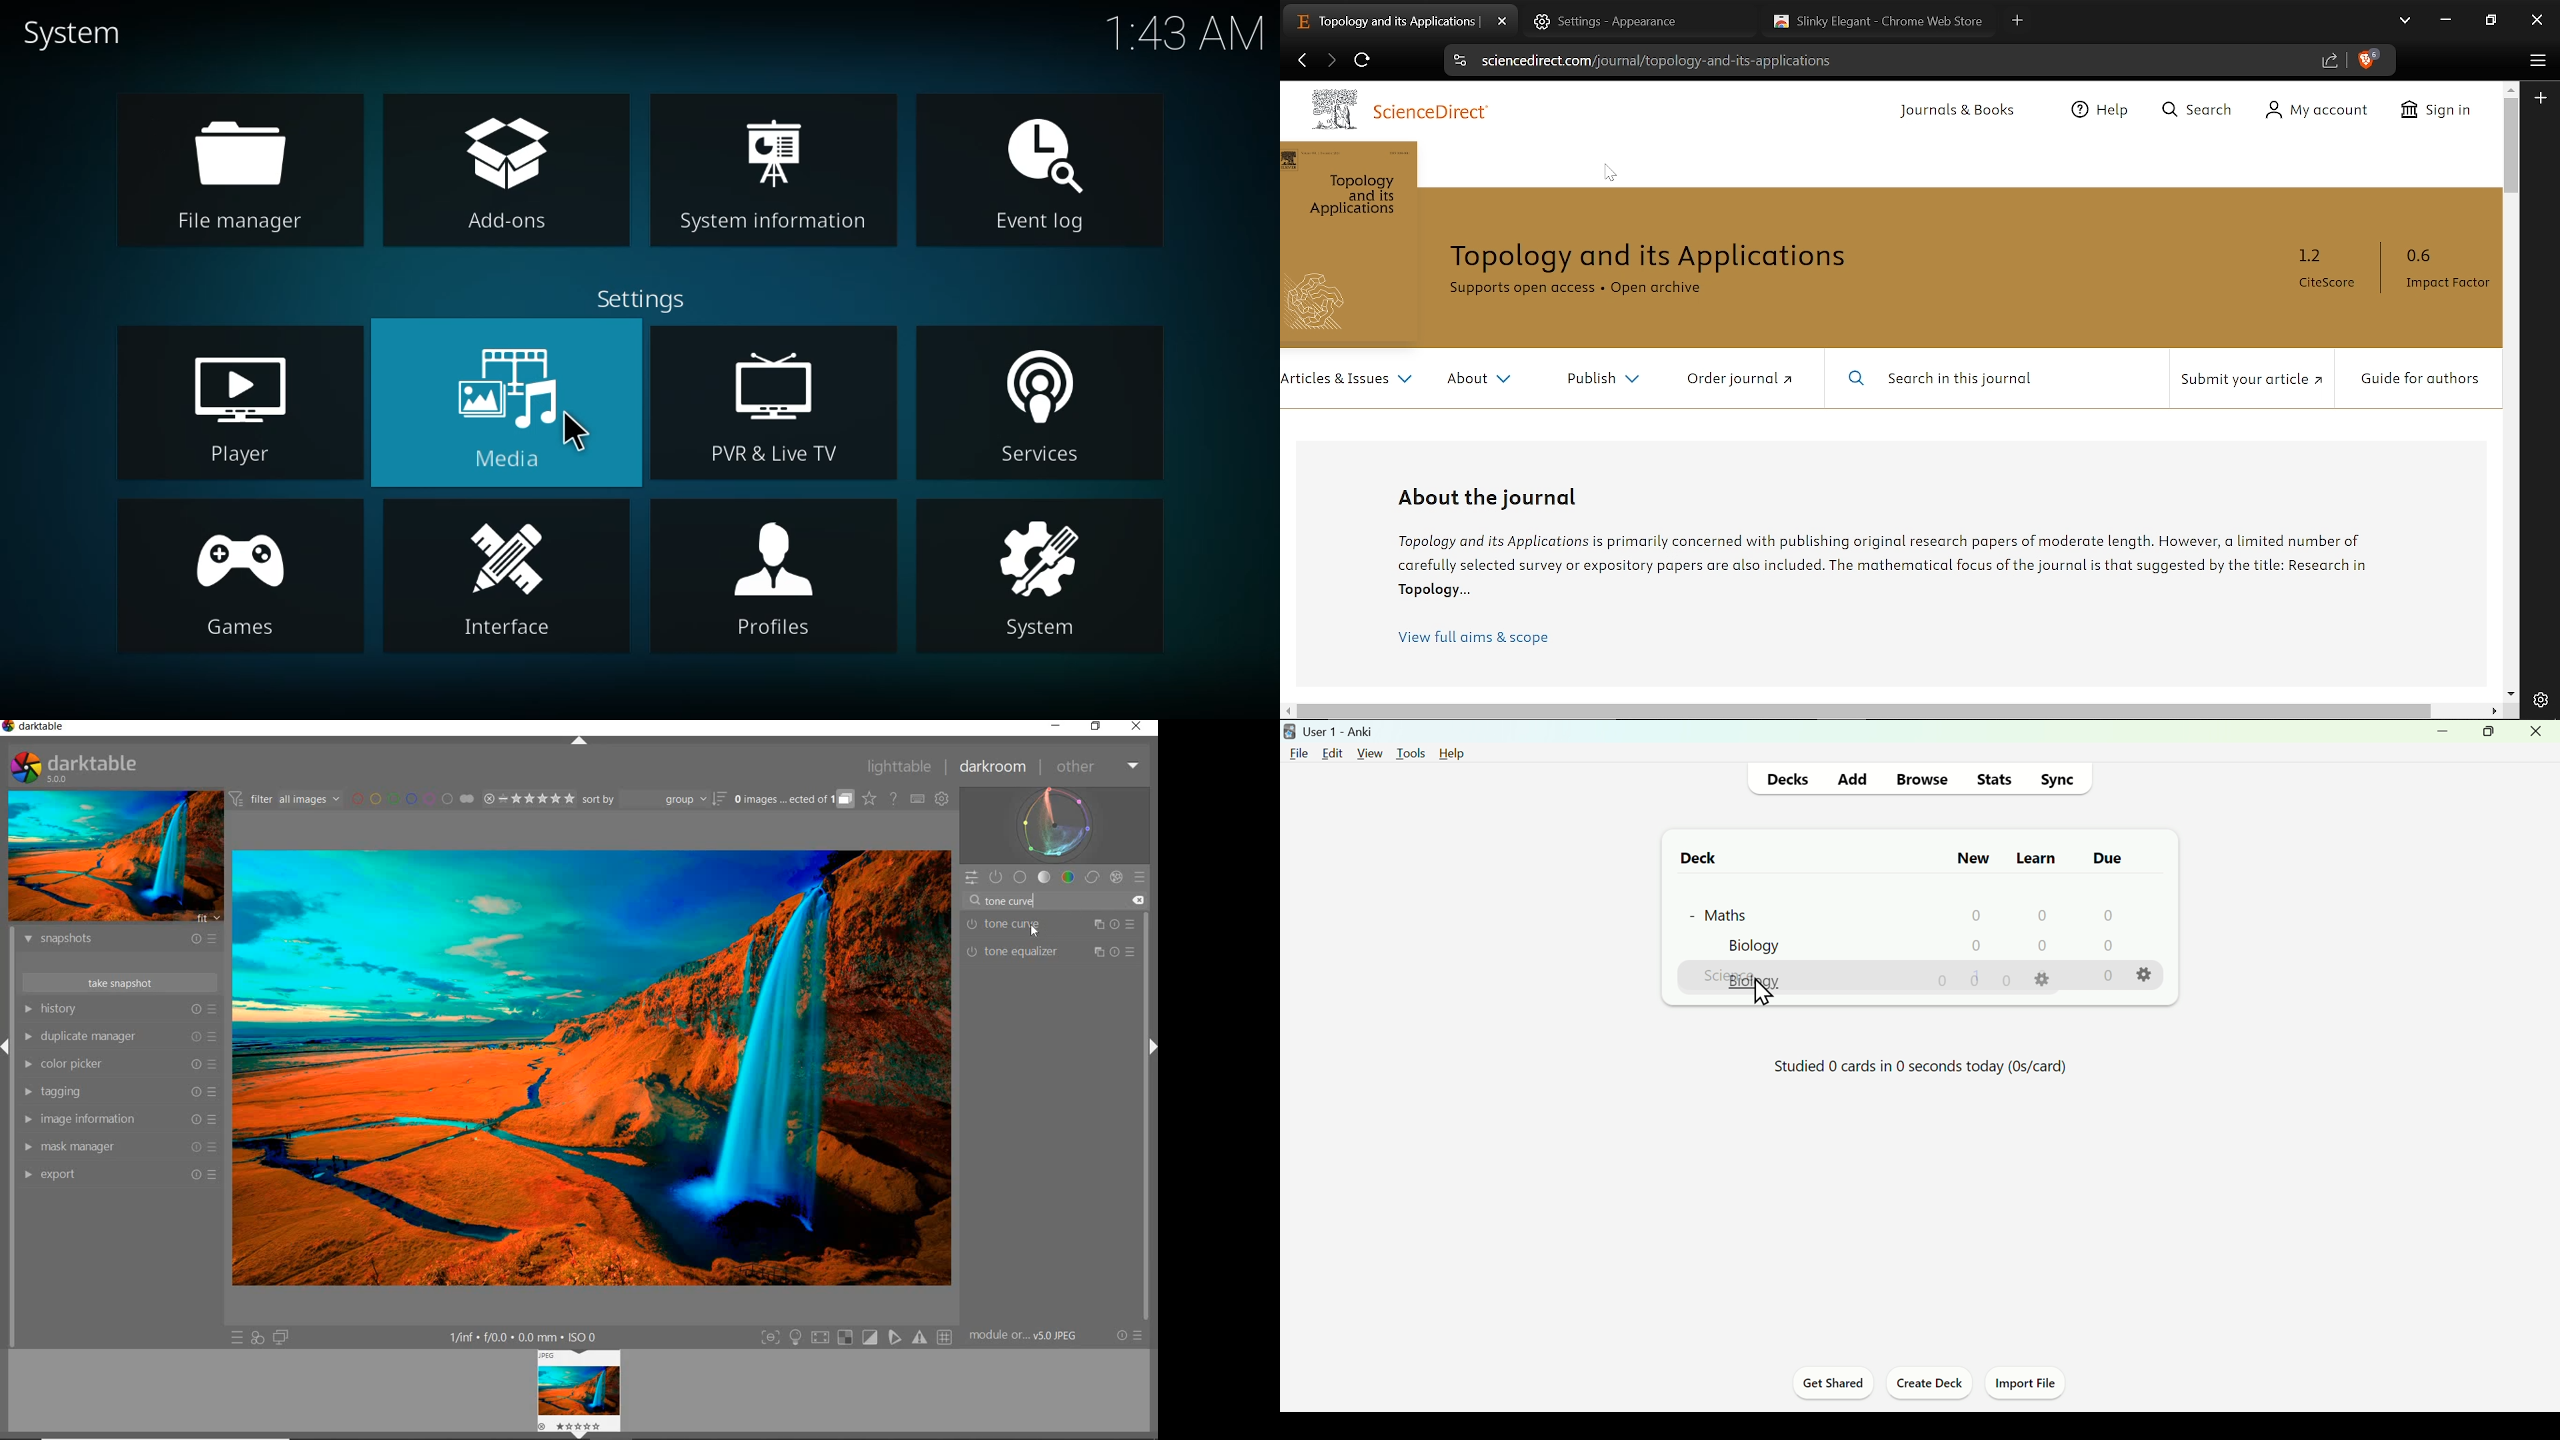 The width and height of the screenshot is (2576, 1456). What do you see at coordinates (1717, 912) in the screenshot?
I see `Maths` at bounding box center [1717, 912].